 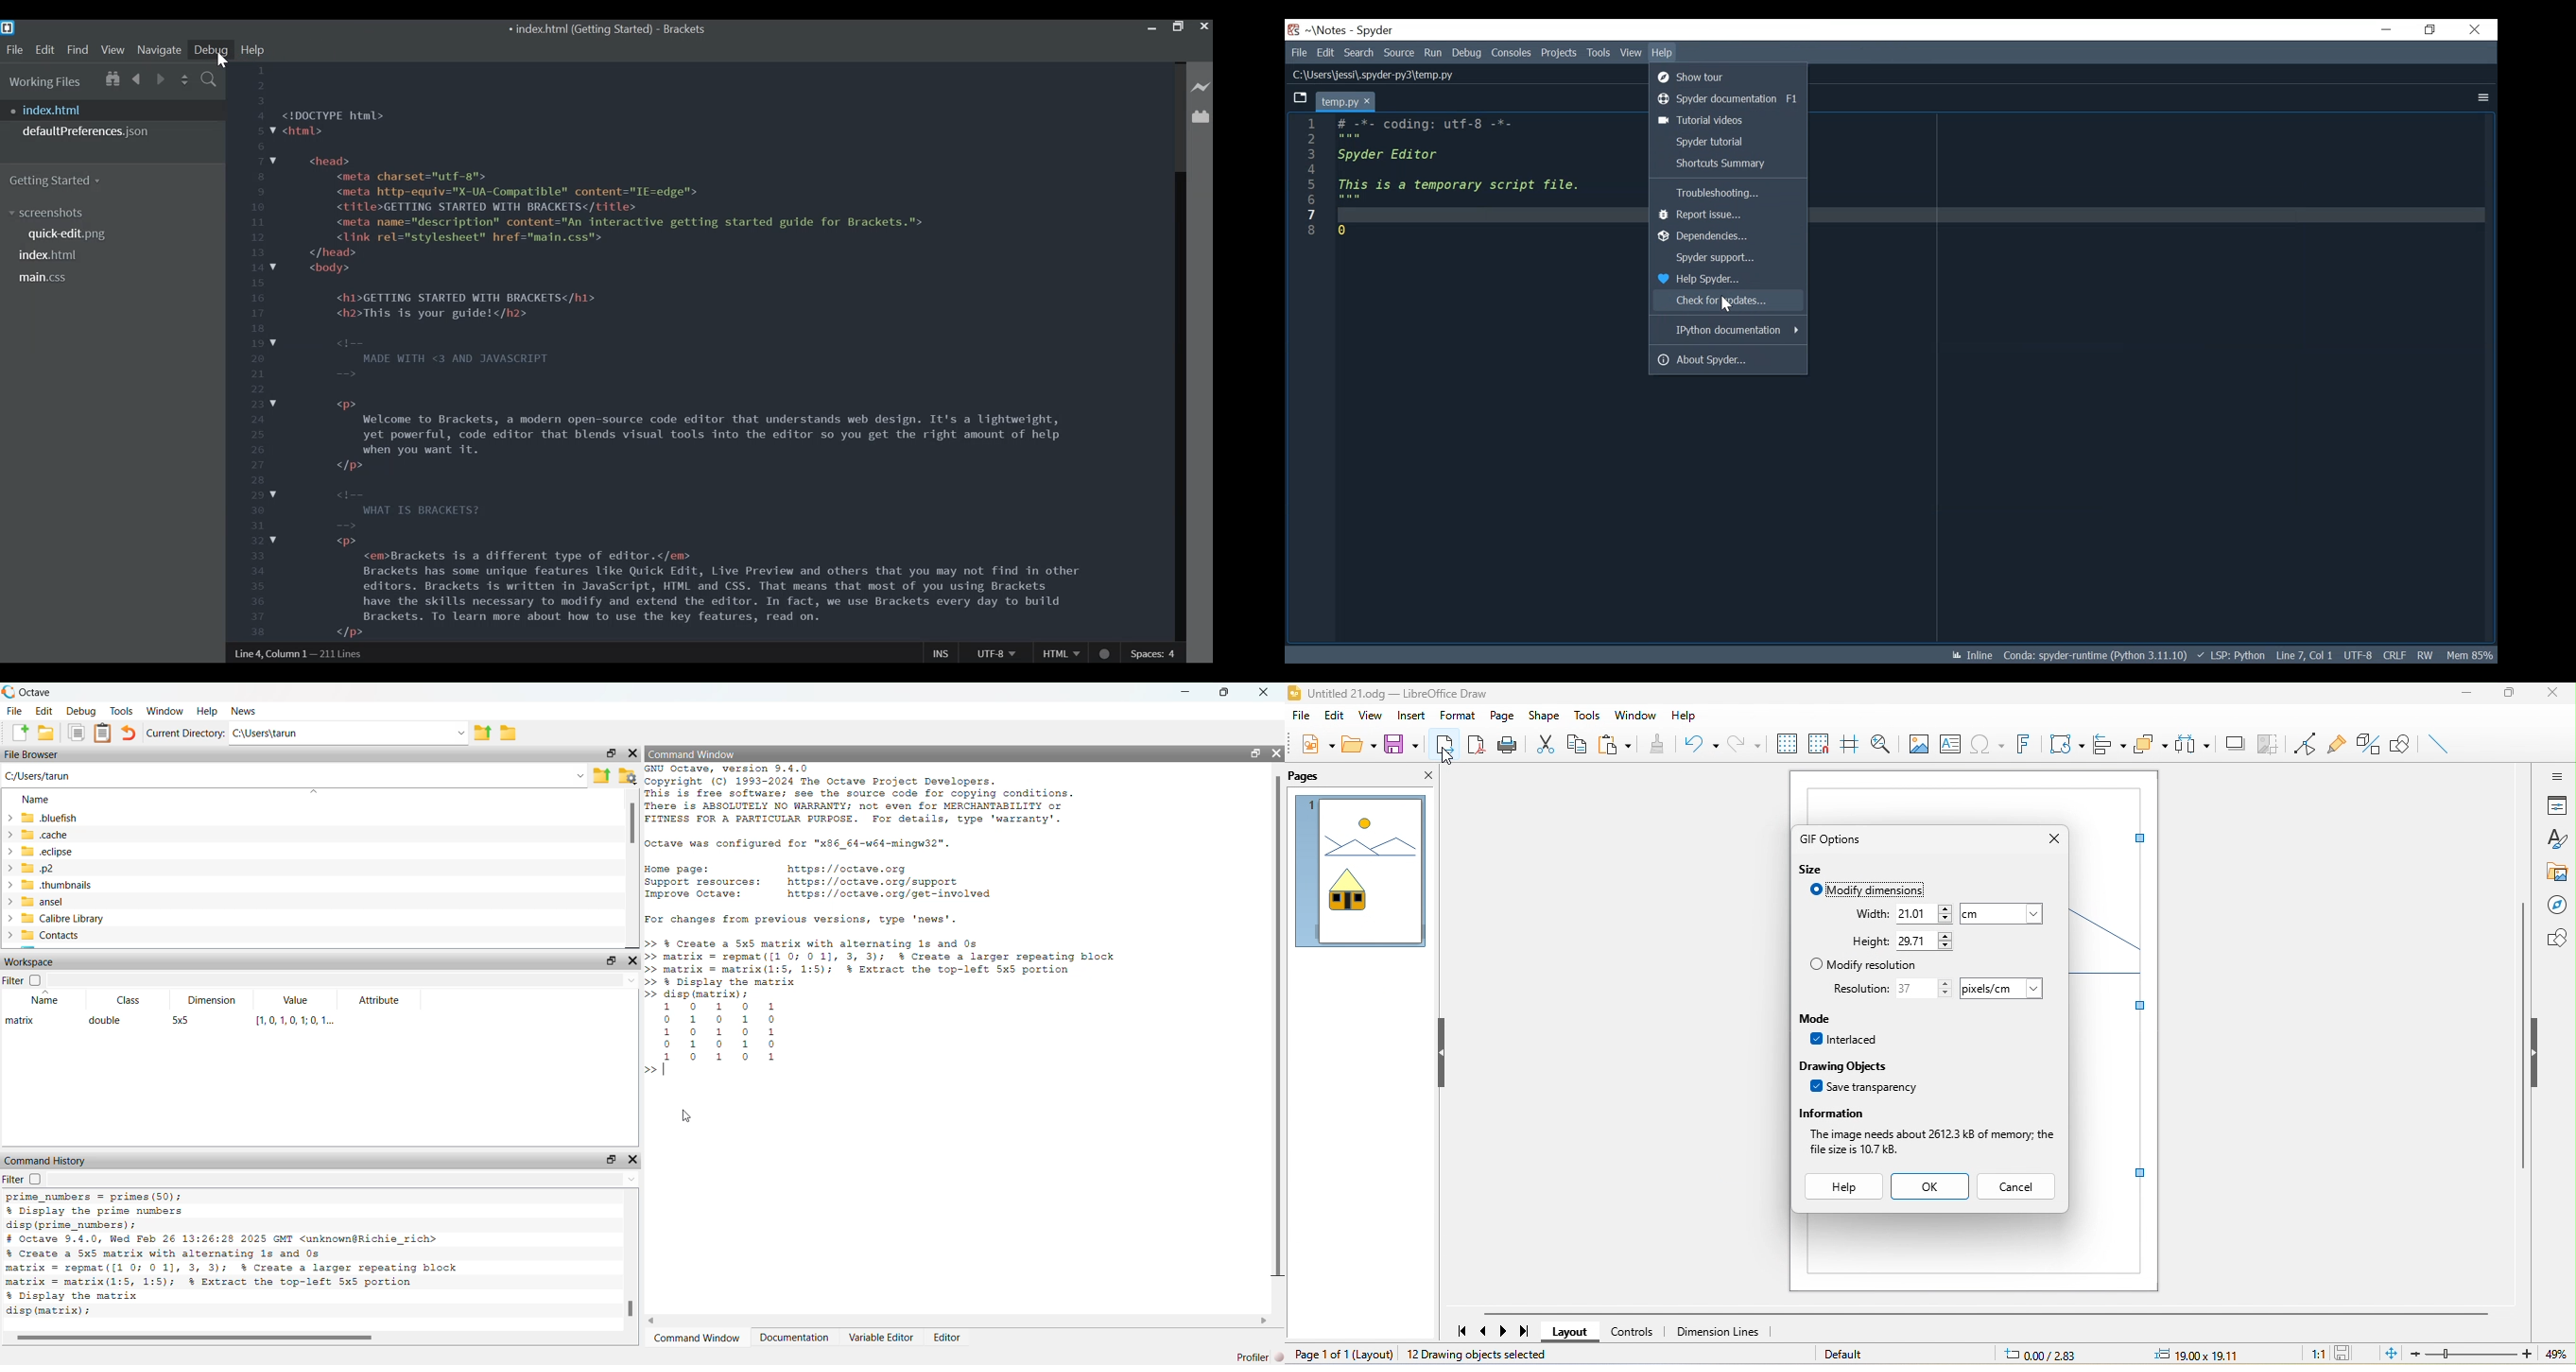 I want to click on Cursor, so click(x=1726, y=303).